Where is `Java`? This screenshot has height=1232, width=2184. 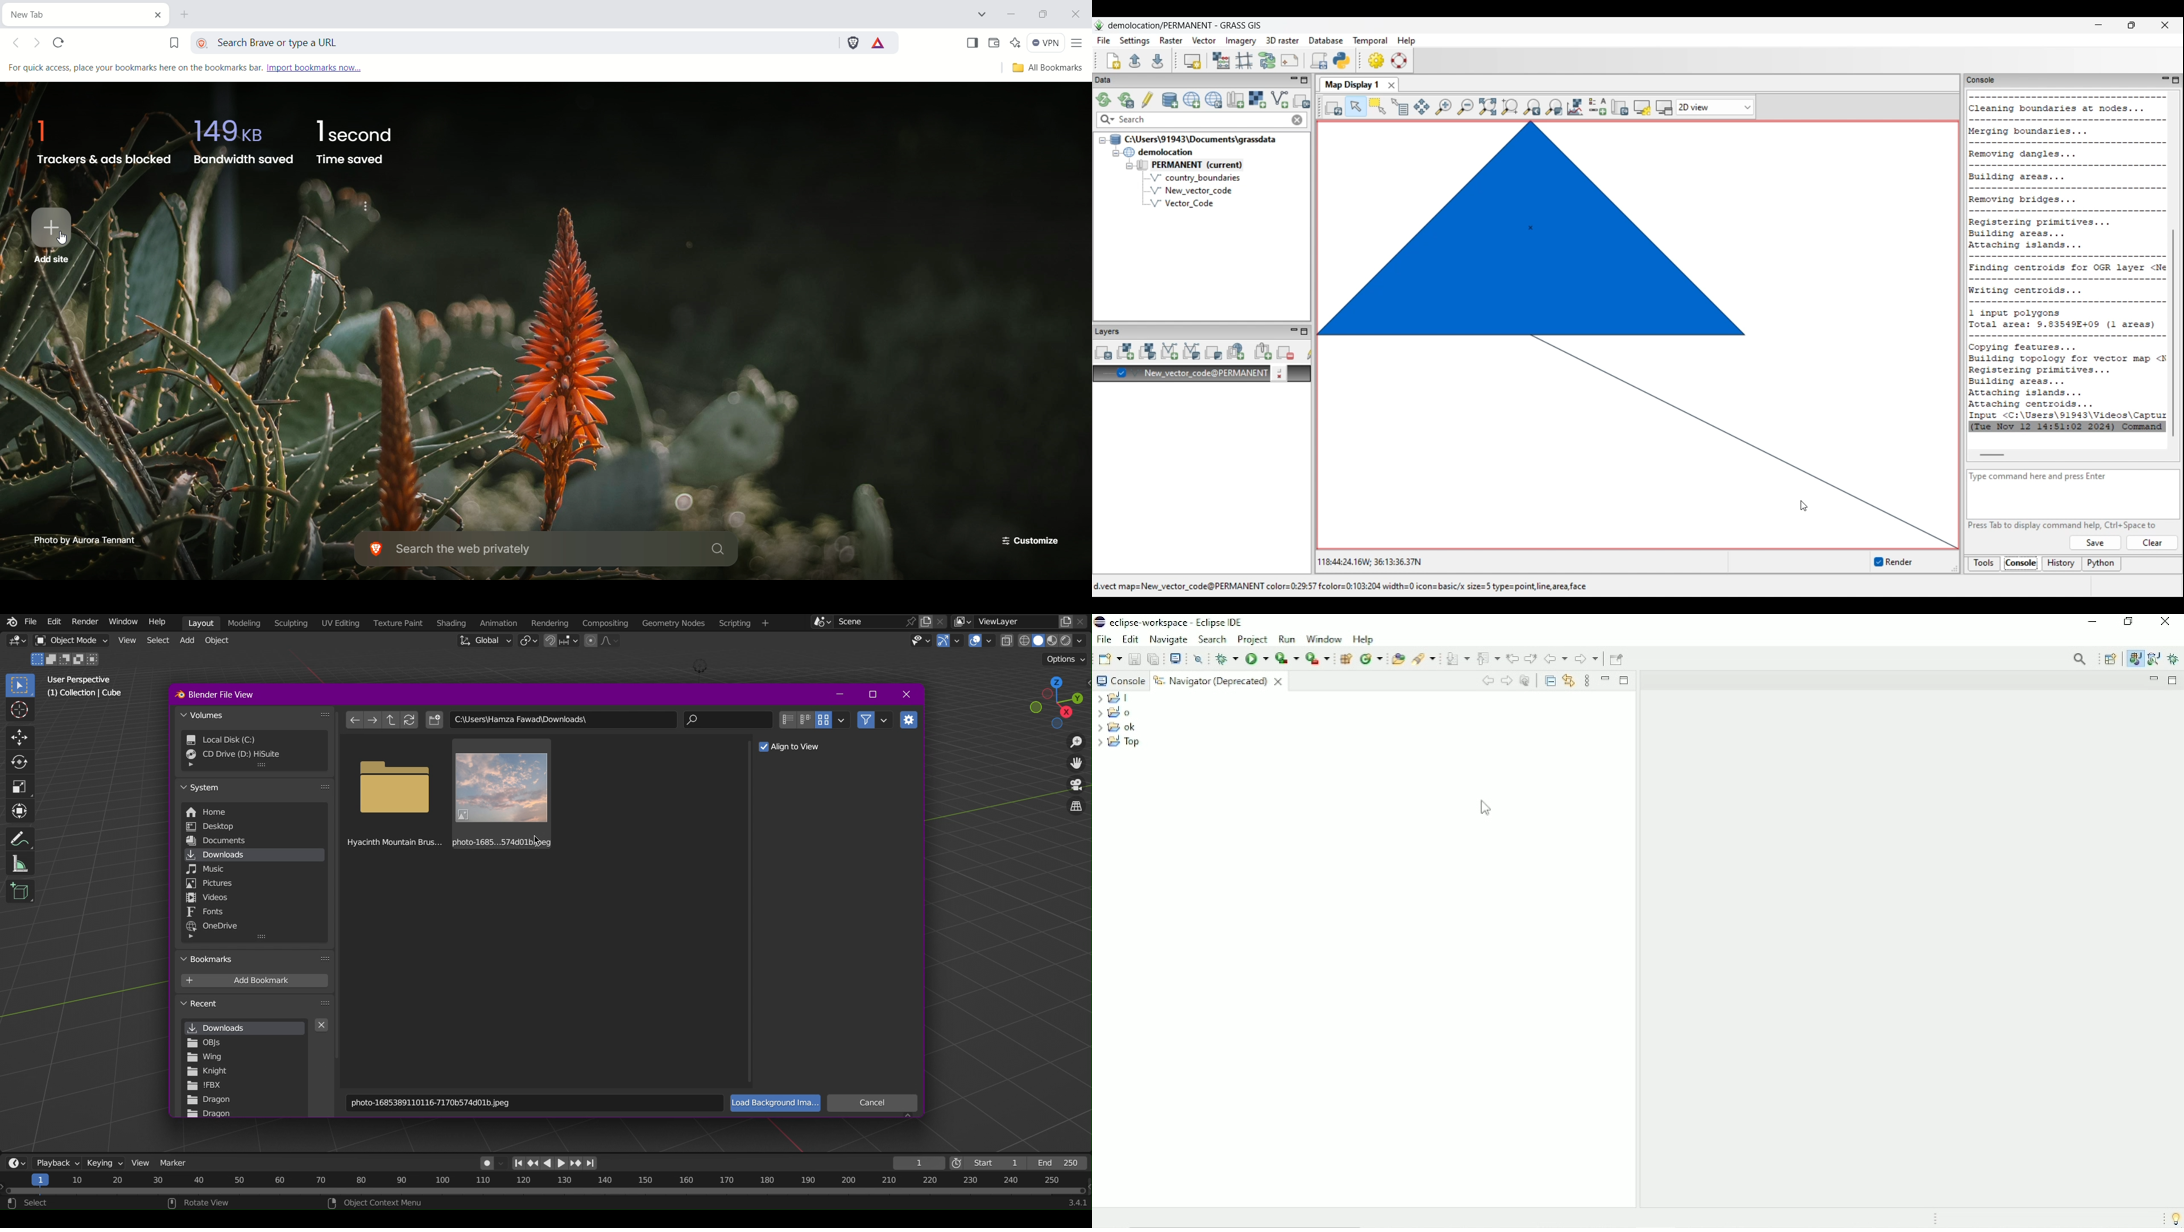 Java is located at coordinates (2135, 659).